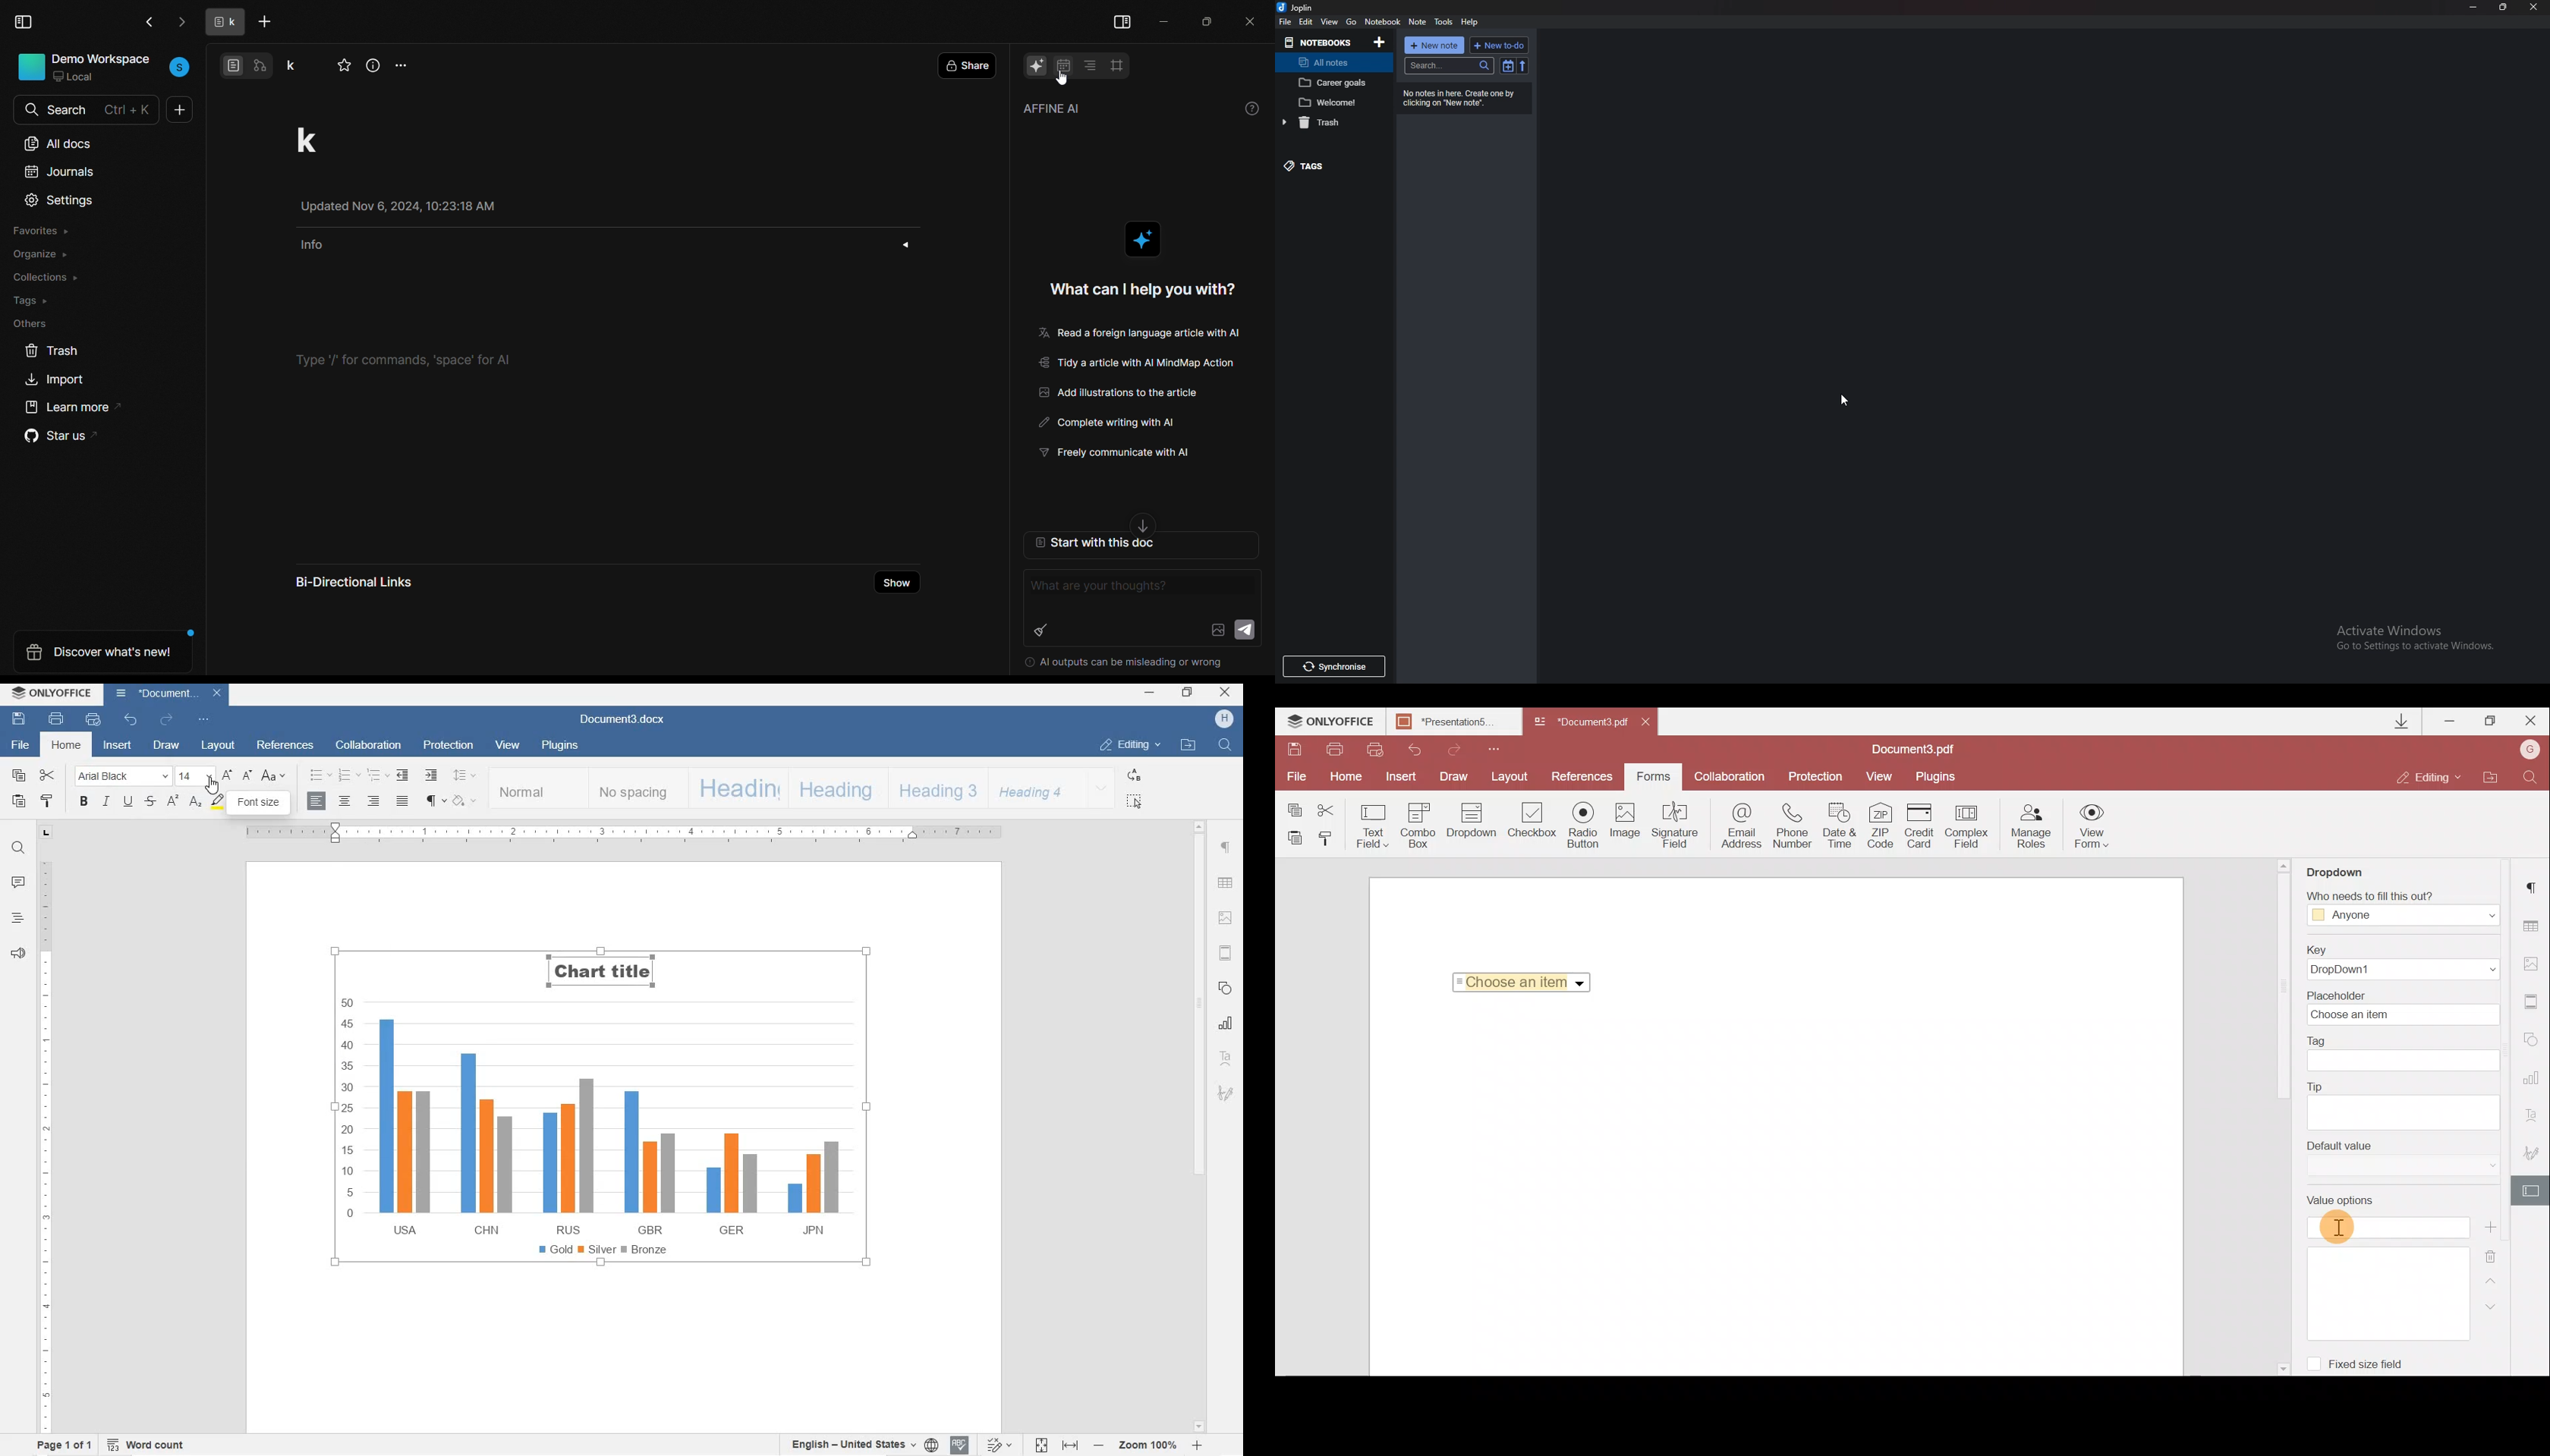 The width and height of the screenshot is (2576, 1456). Describe the element at coordinates (2502, 7) in the screenshot. I see `resize` at that location.